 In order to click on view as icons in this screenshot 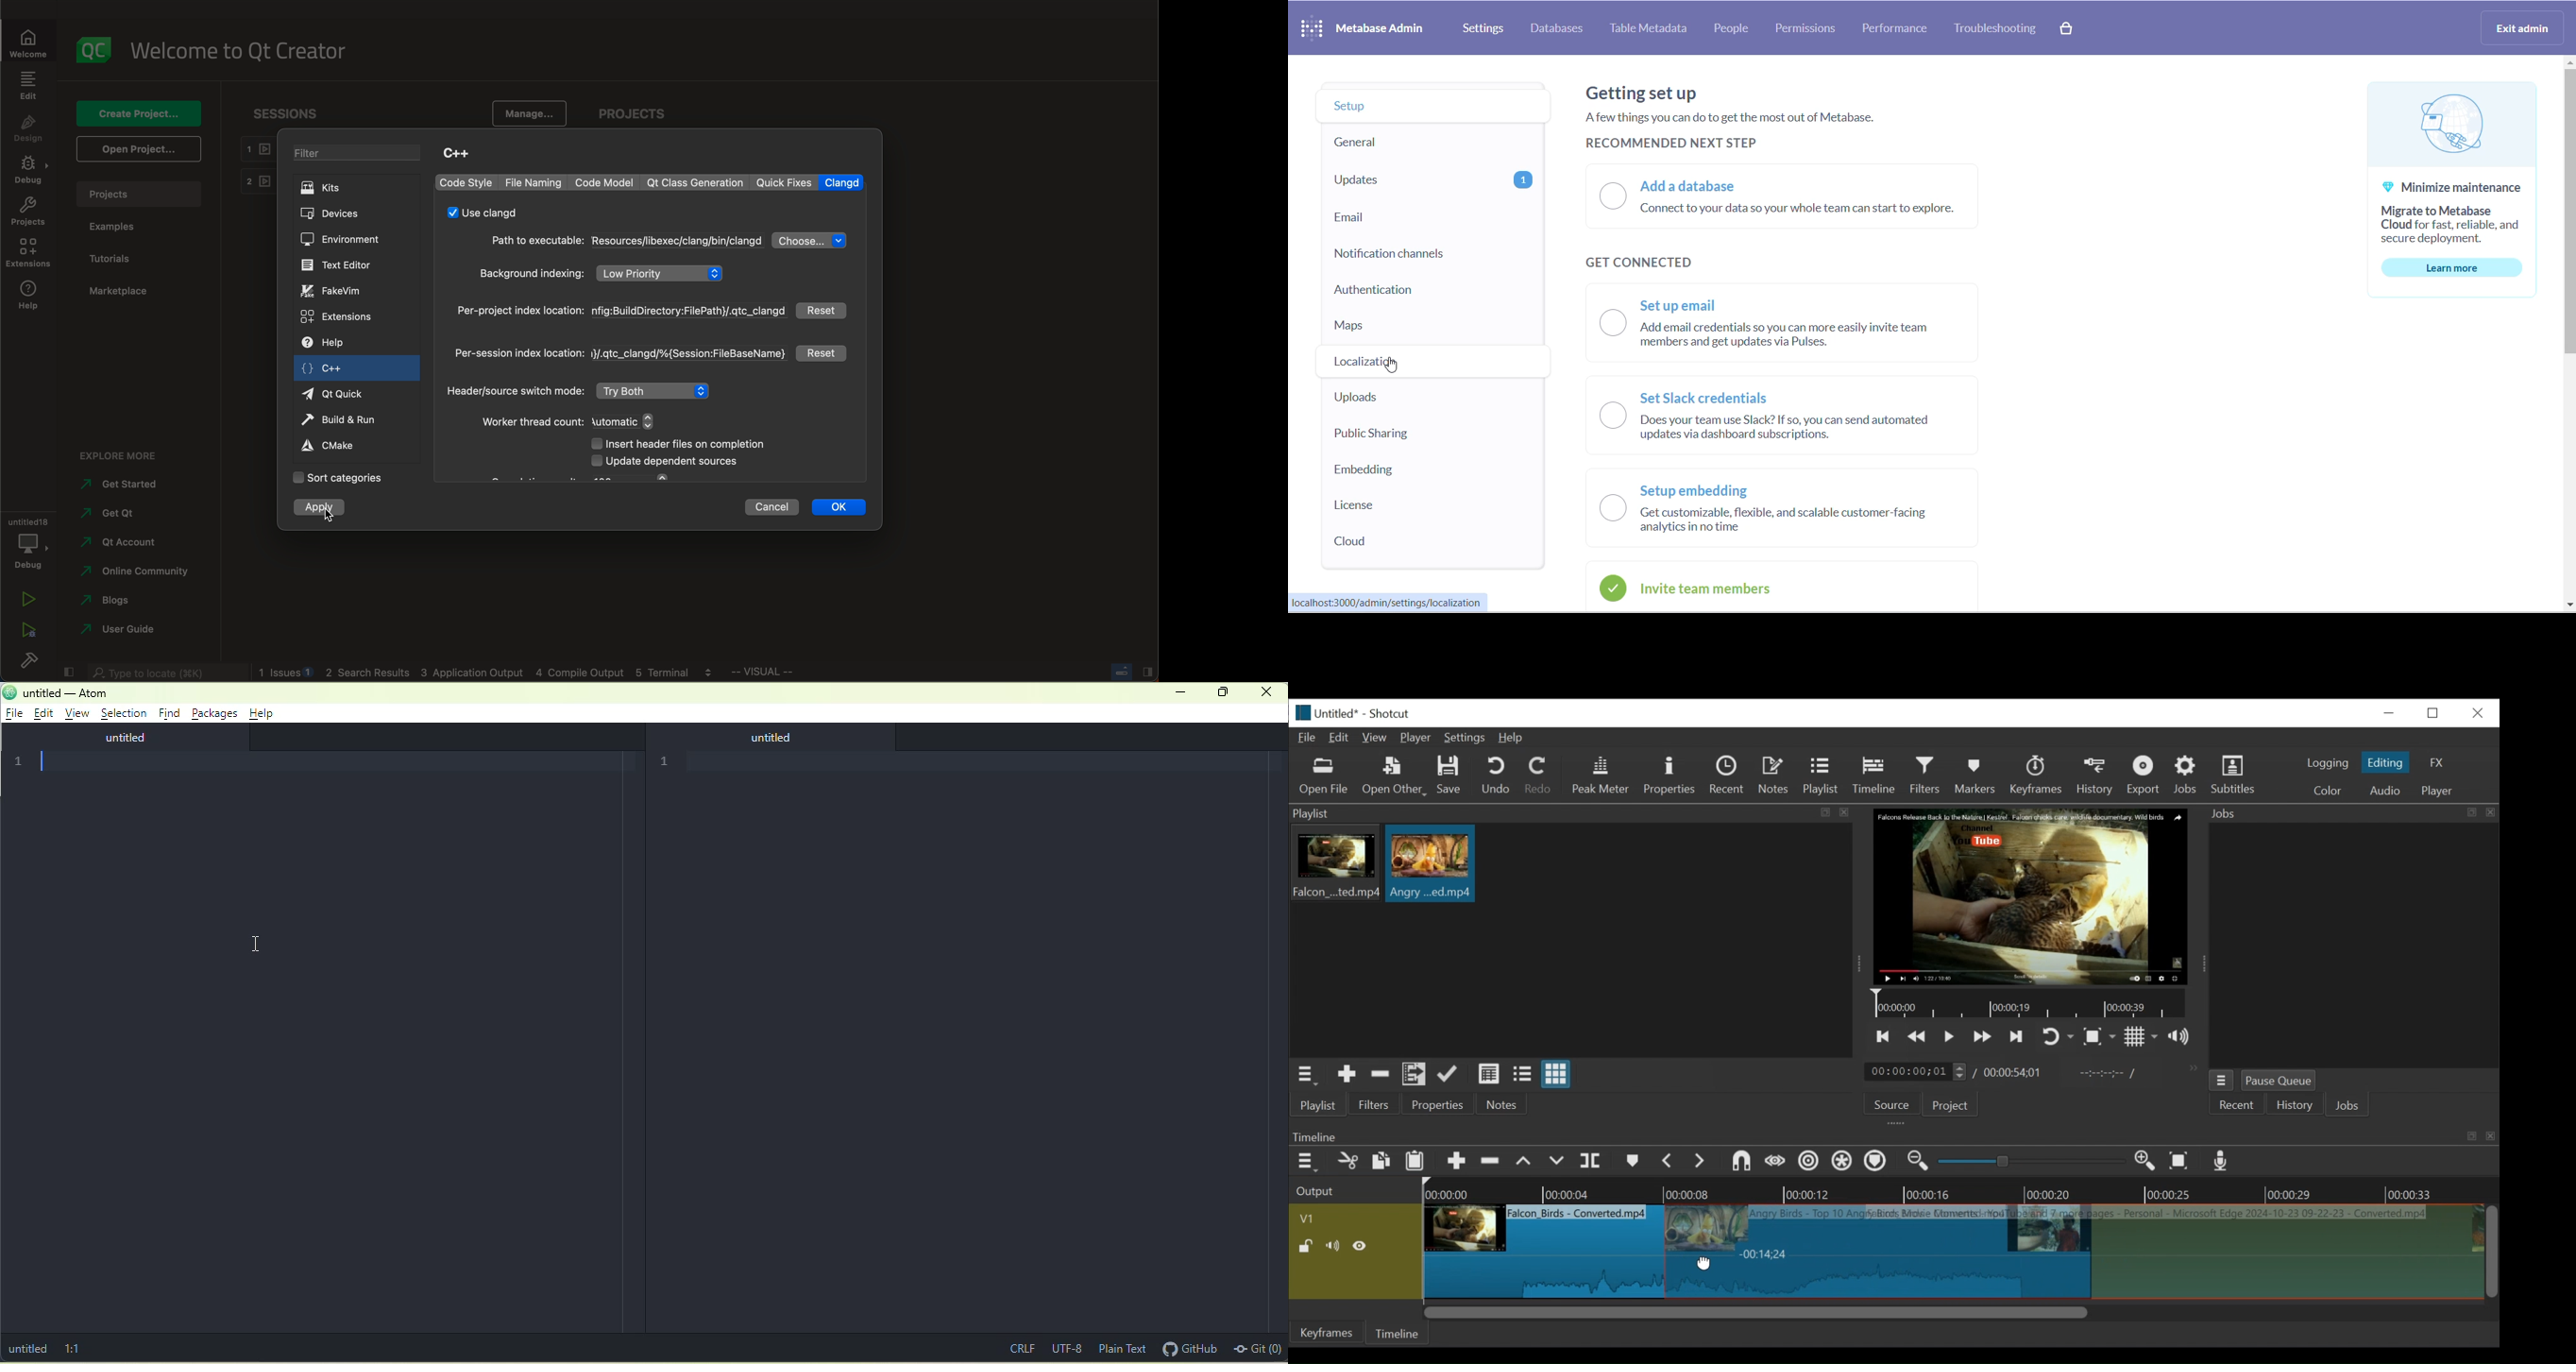, I will do `click(1554, 1075)`.